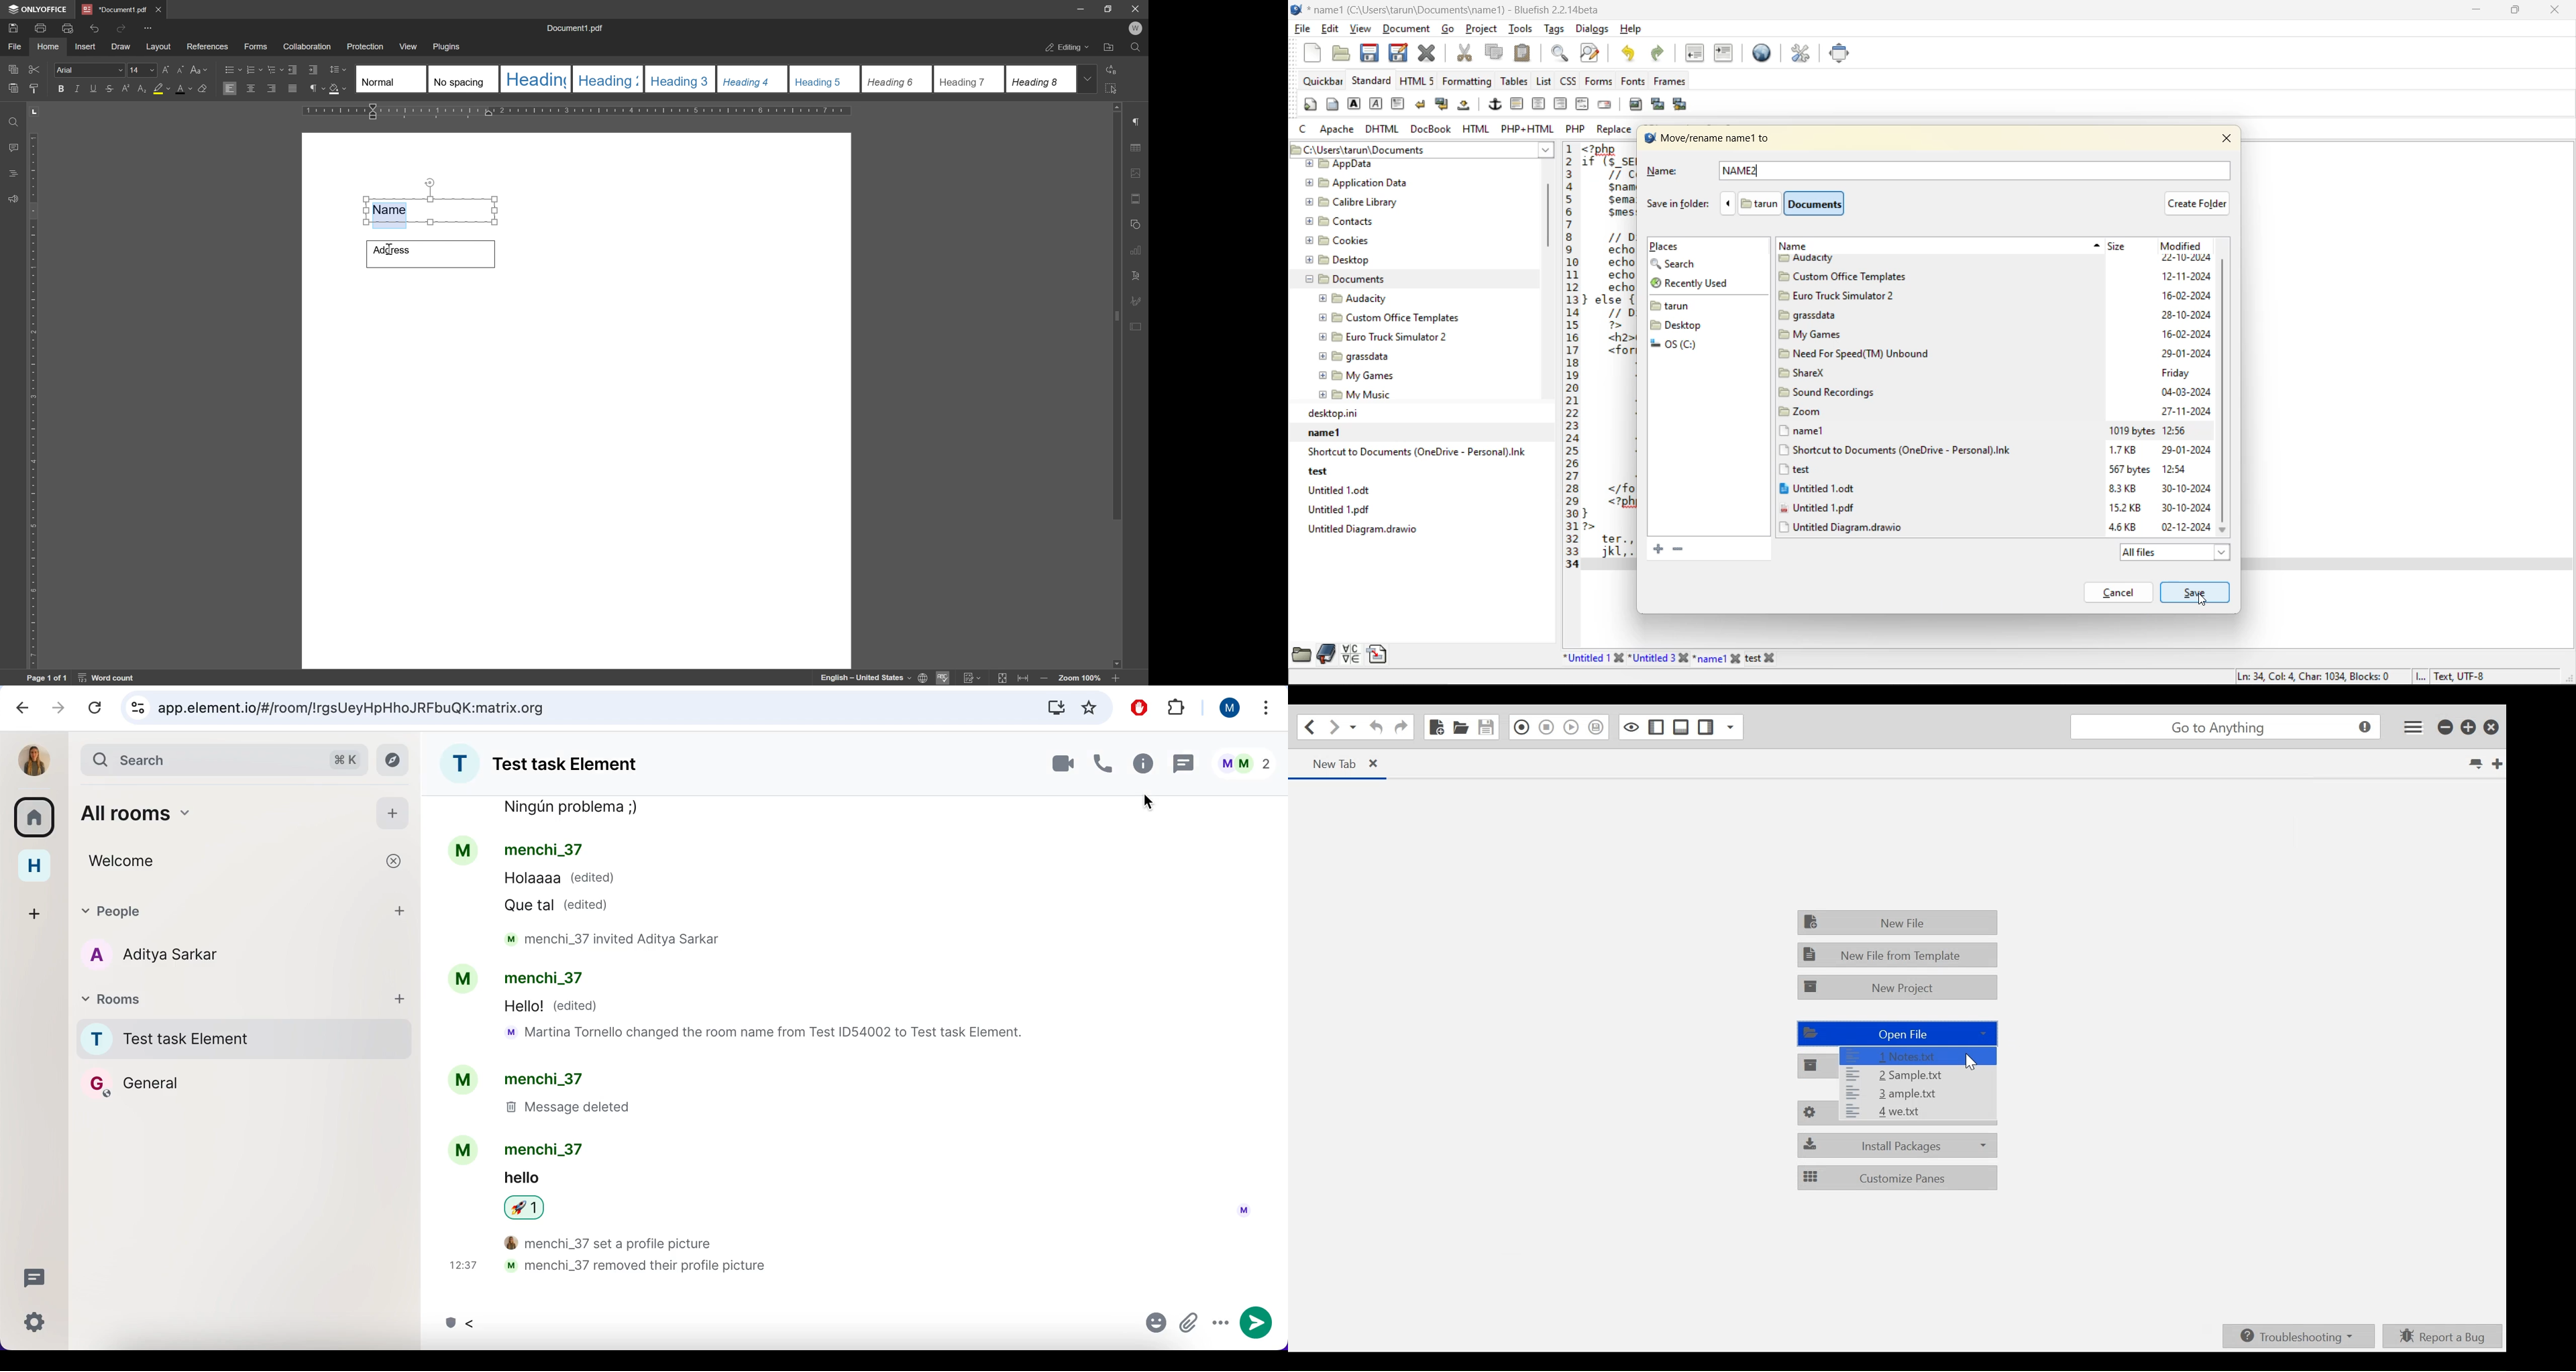  Describe the element at coordinates (1332, 30) in the screenshot. I see `edit` at that location.